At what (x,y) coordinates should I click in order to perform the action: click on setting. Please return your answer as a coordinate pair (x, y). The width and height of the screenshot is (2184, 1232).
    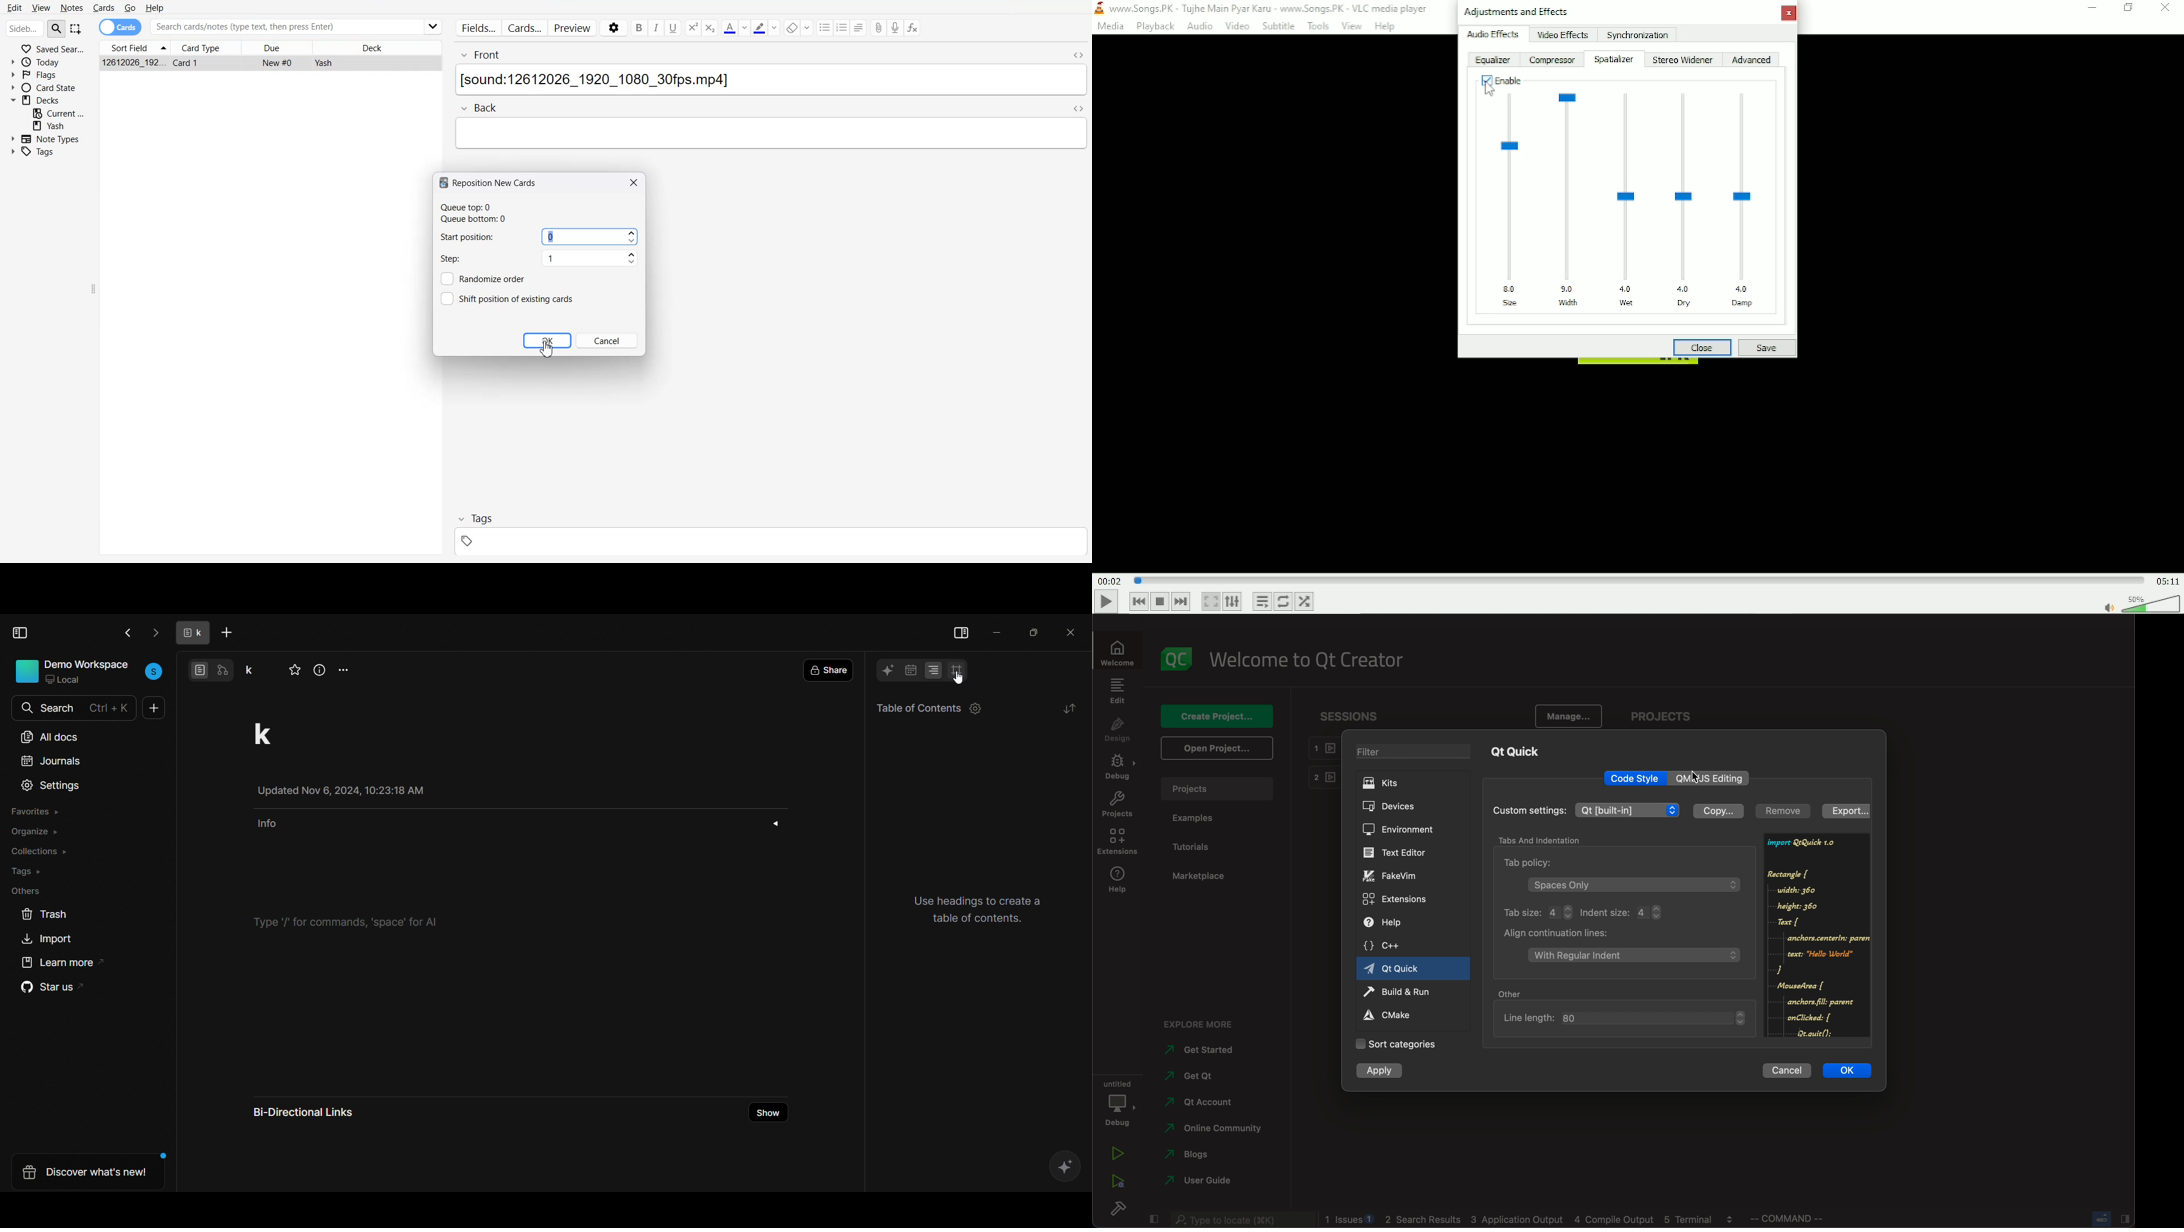
    Looking at the image, I should click on (977, 711).